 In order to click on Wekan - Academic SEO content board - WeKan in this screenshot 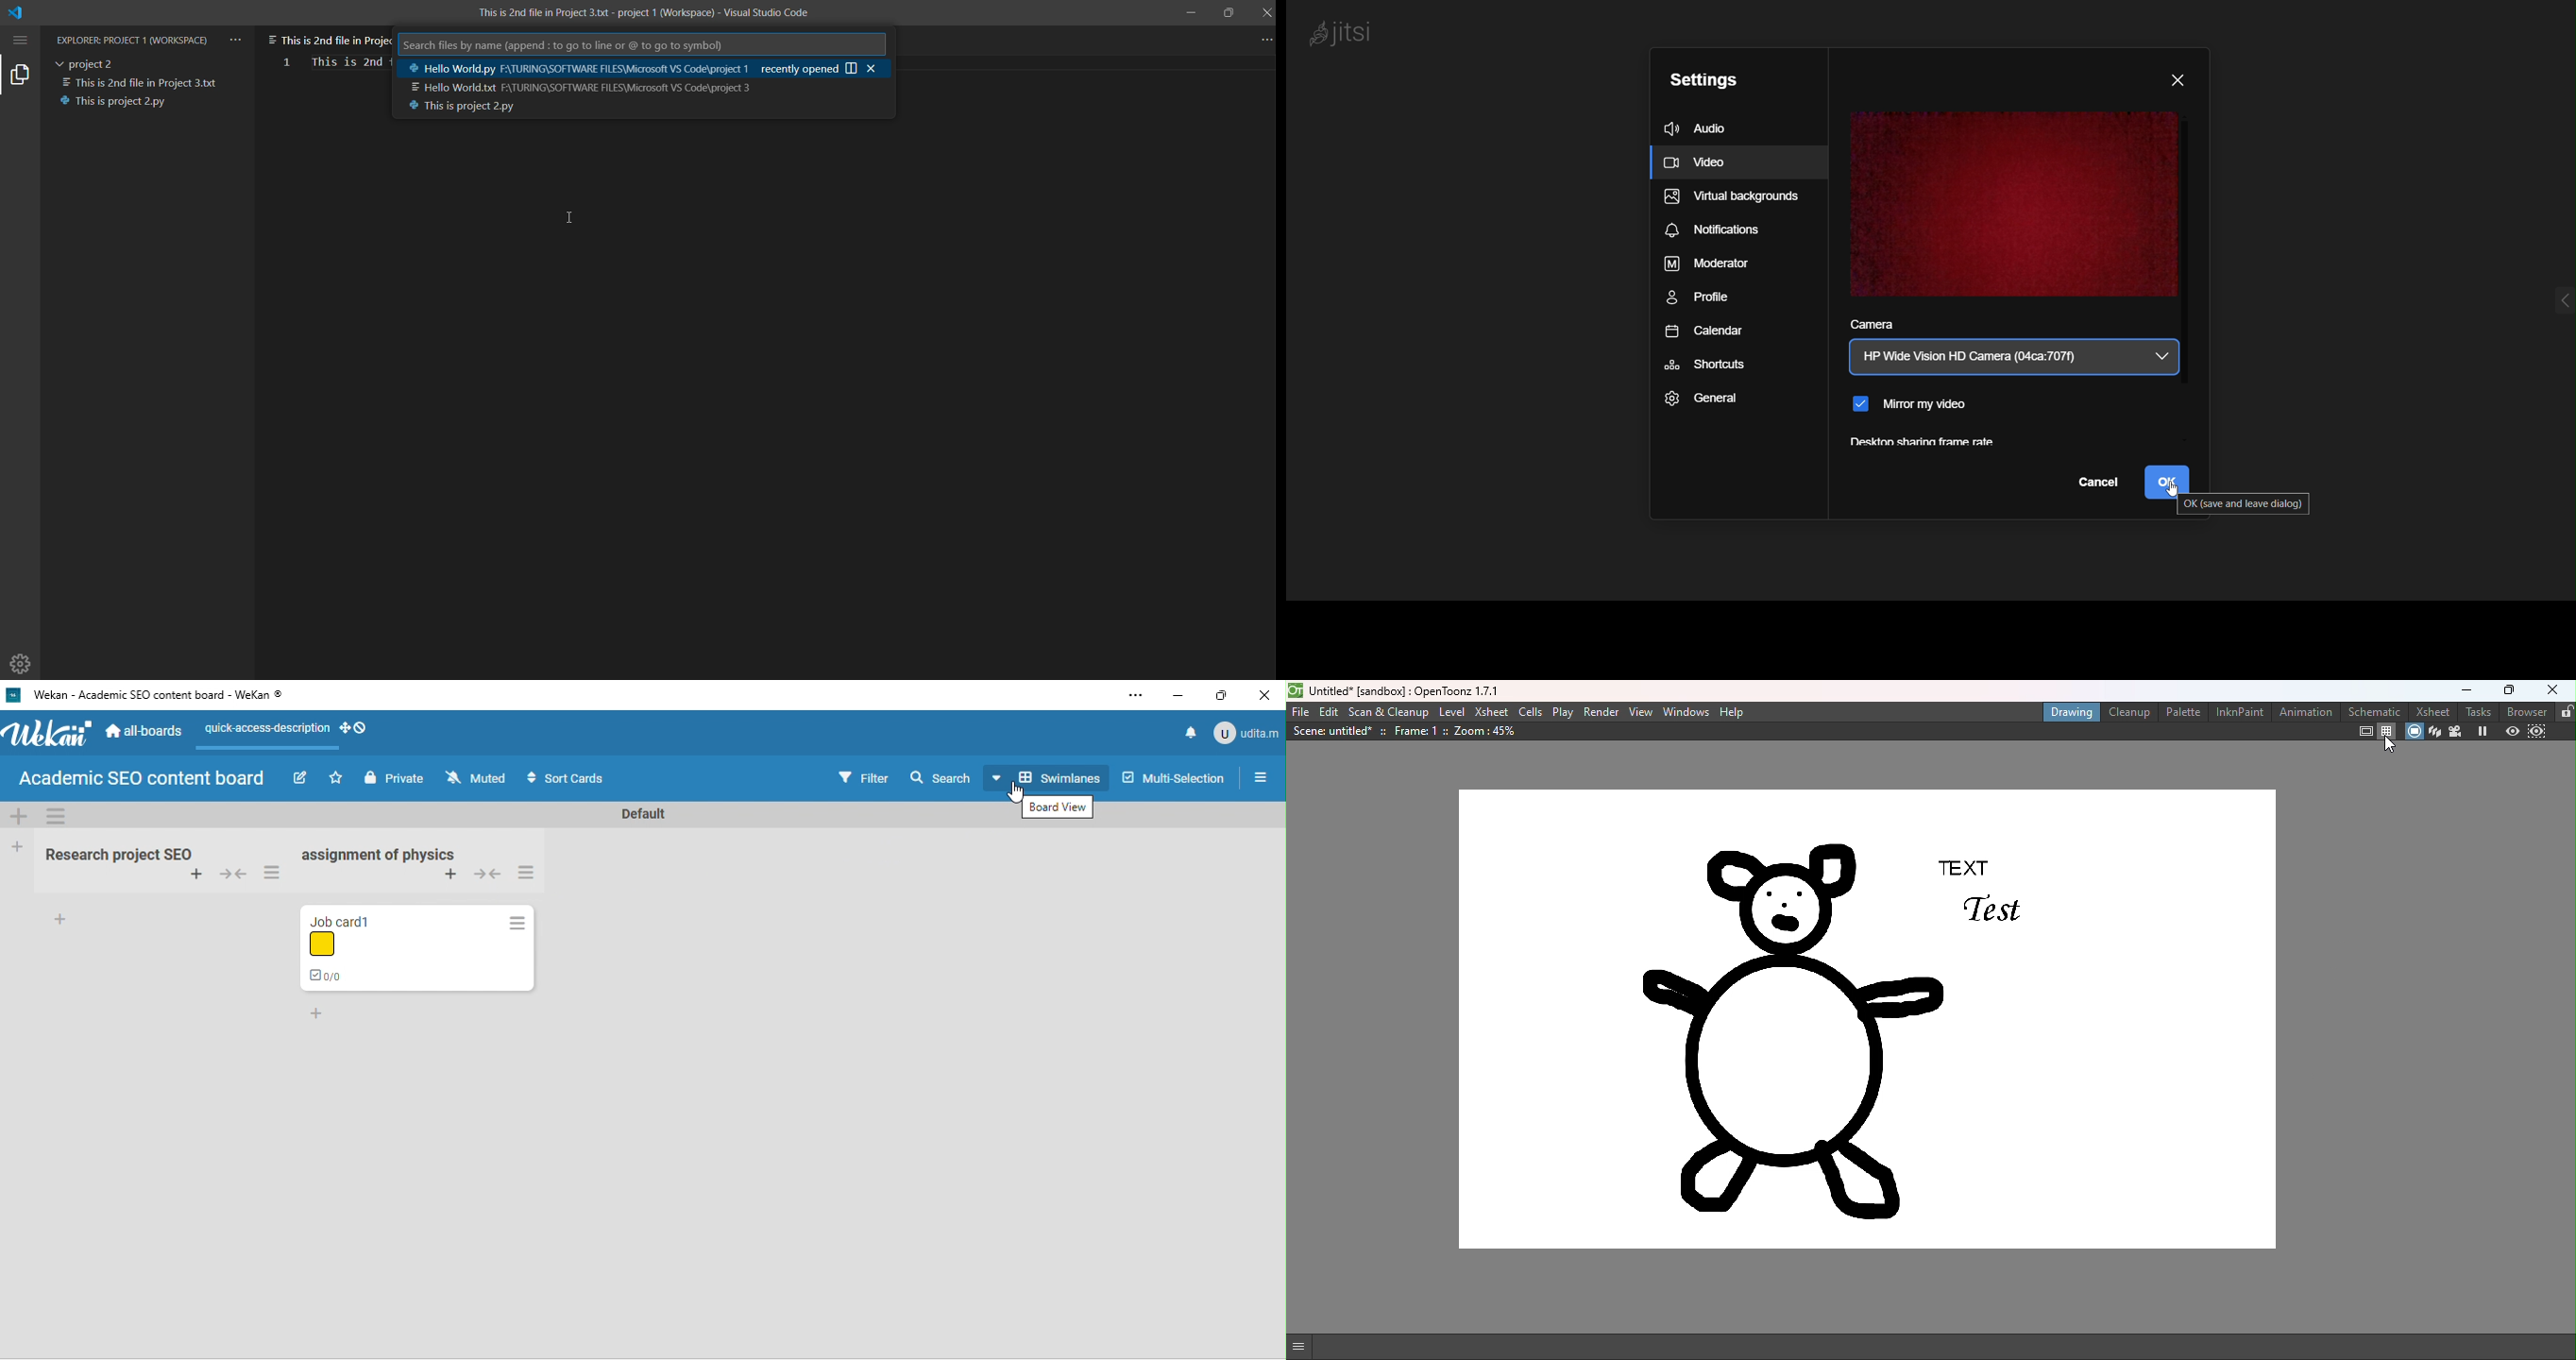, I will do `click(151, 696)`.